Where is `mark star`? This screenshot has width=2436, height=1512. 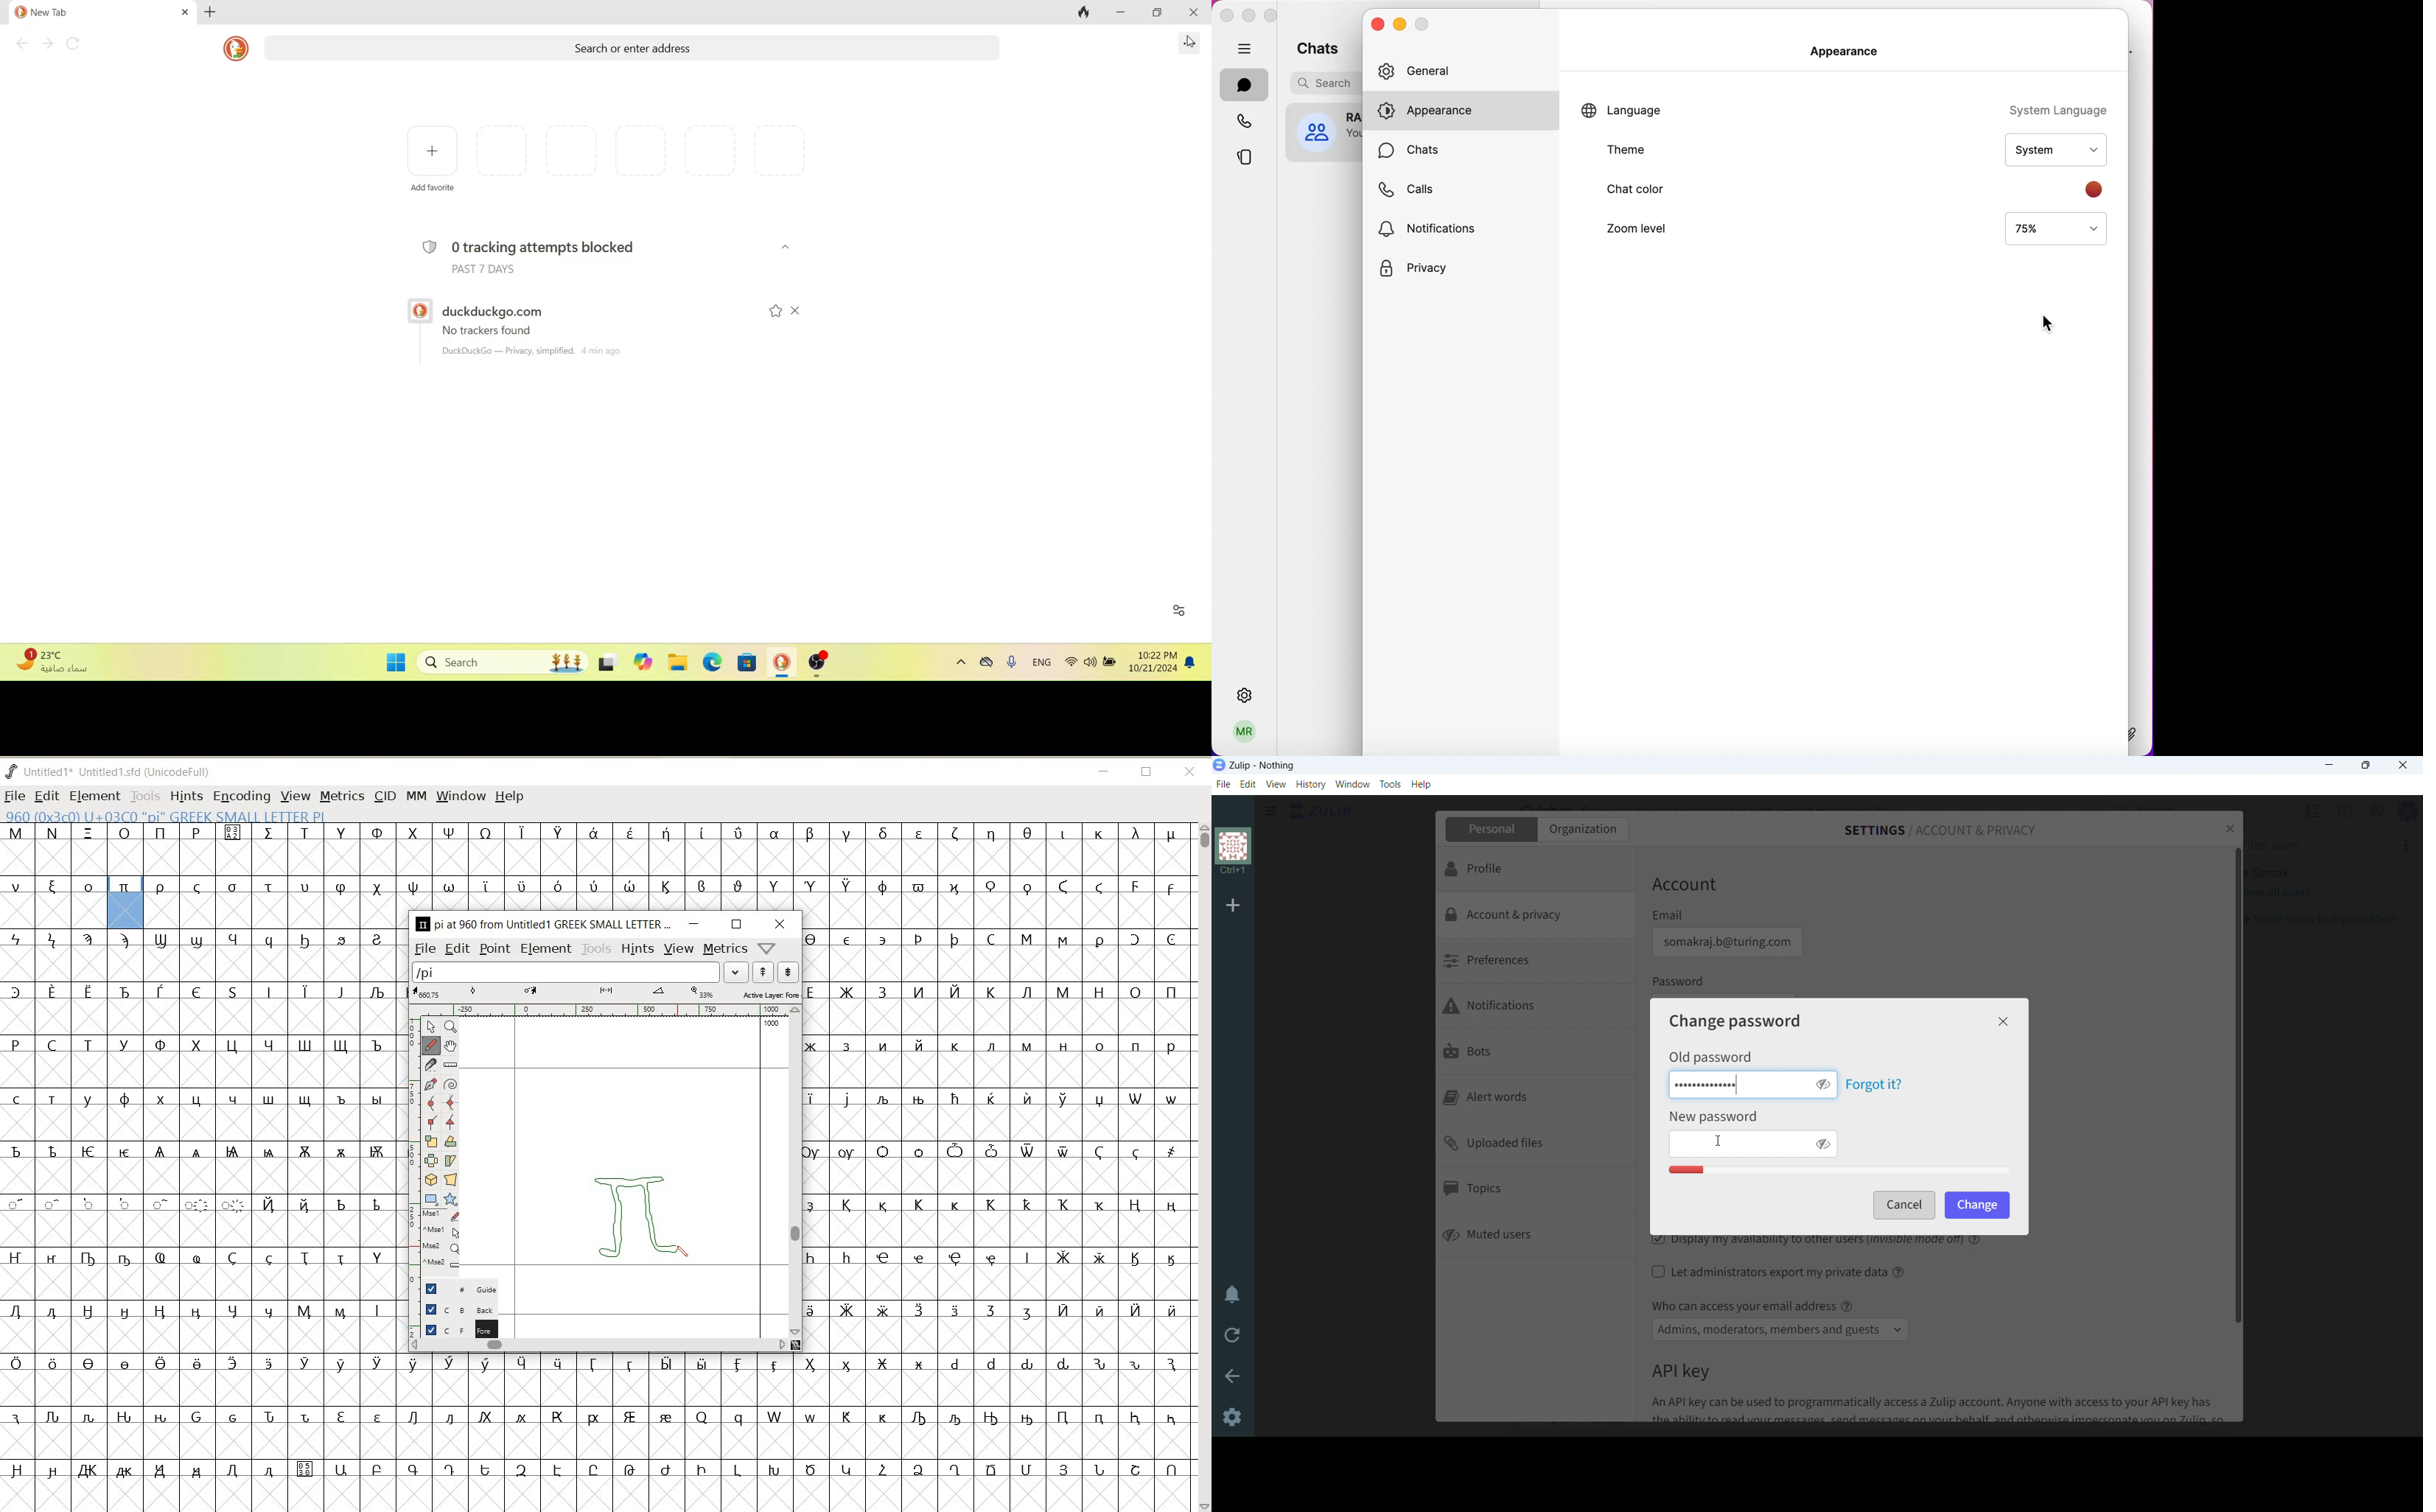
mark star is located at coordinates (776, 311).